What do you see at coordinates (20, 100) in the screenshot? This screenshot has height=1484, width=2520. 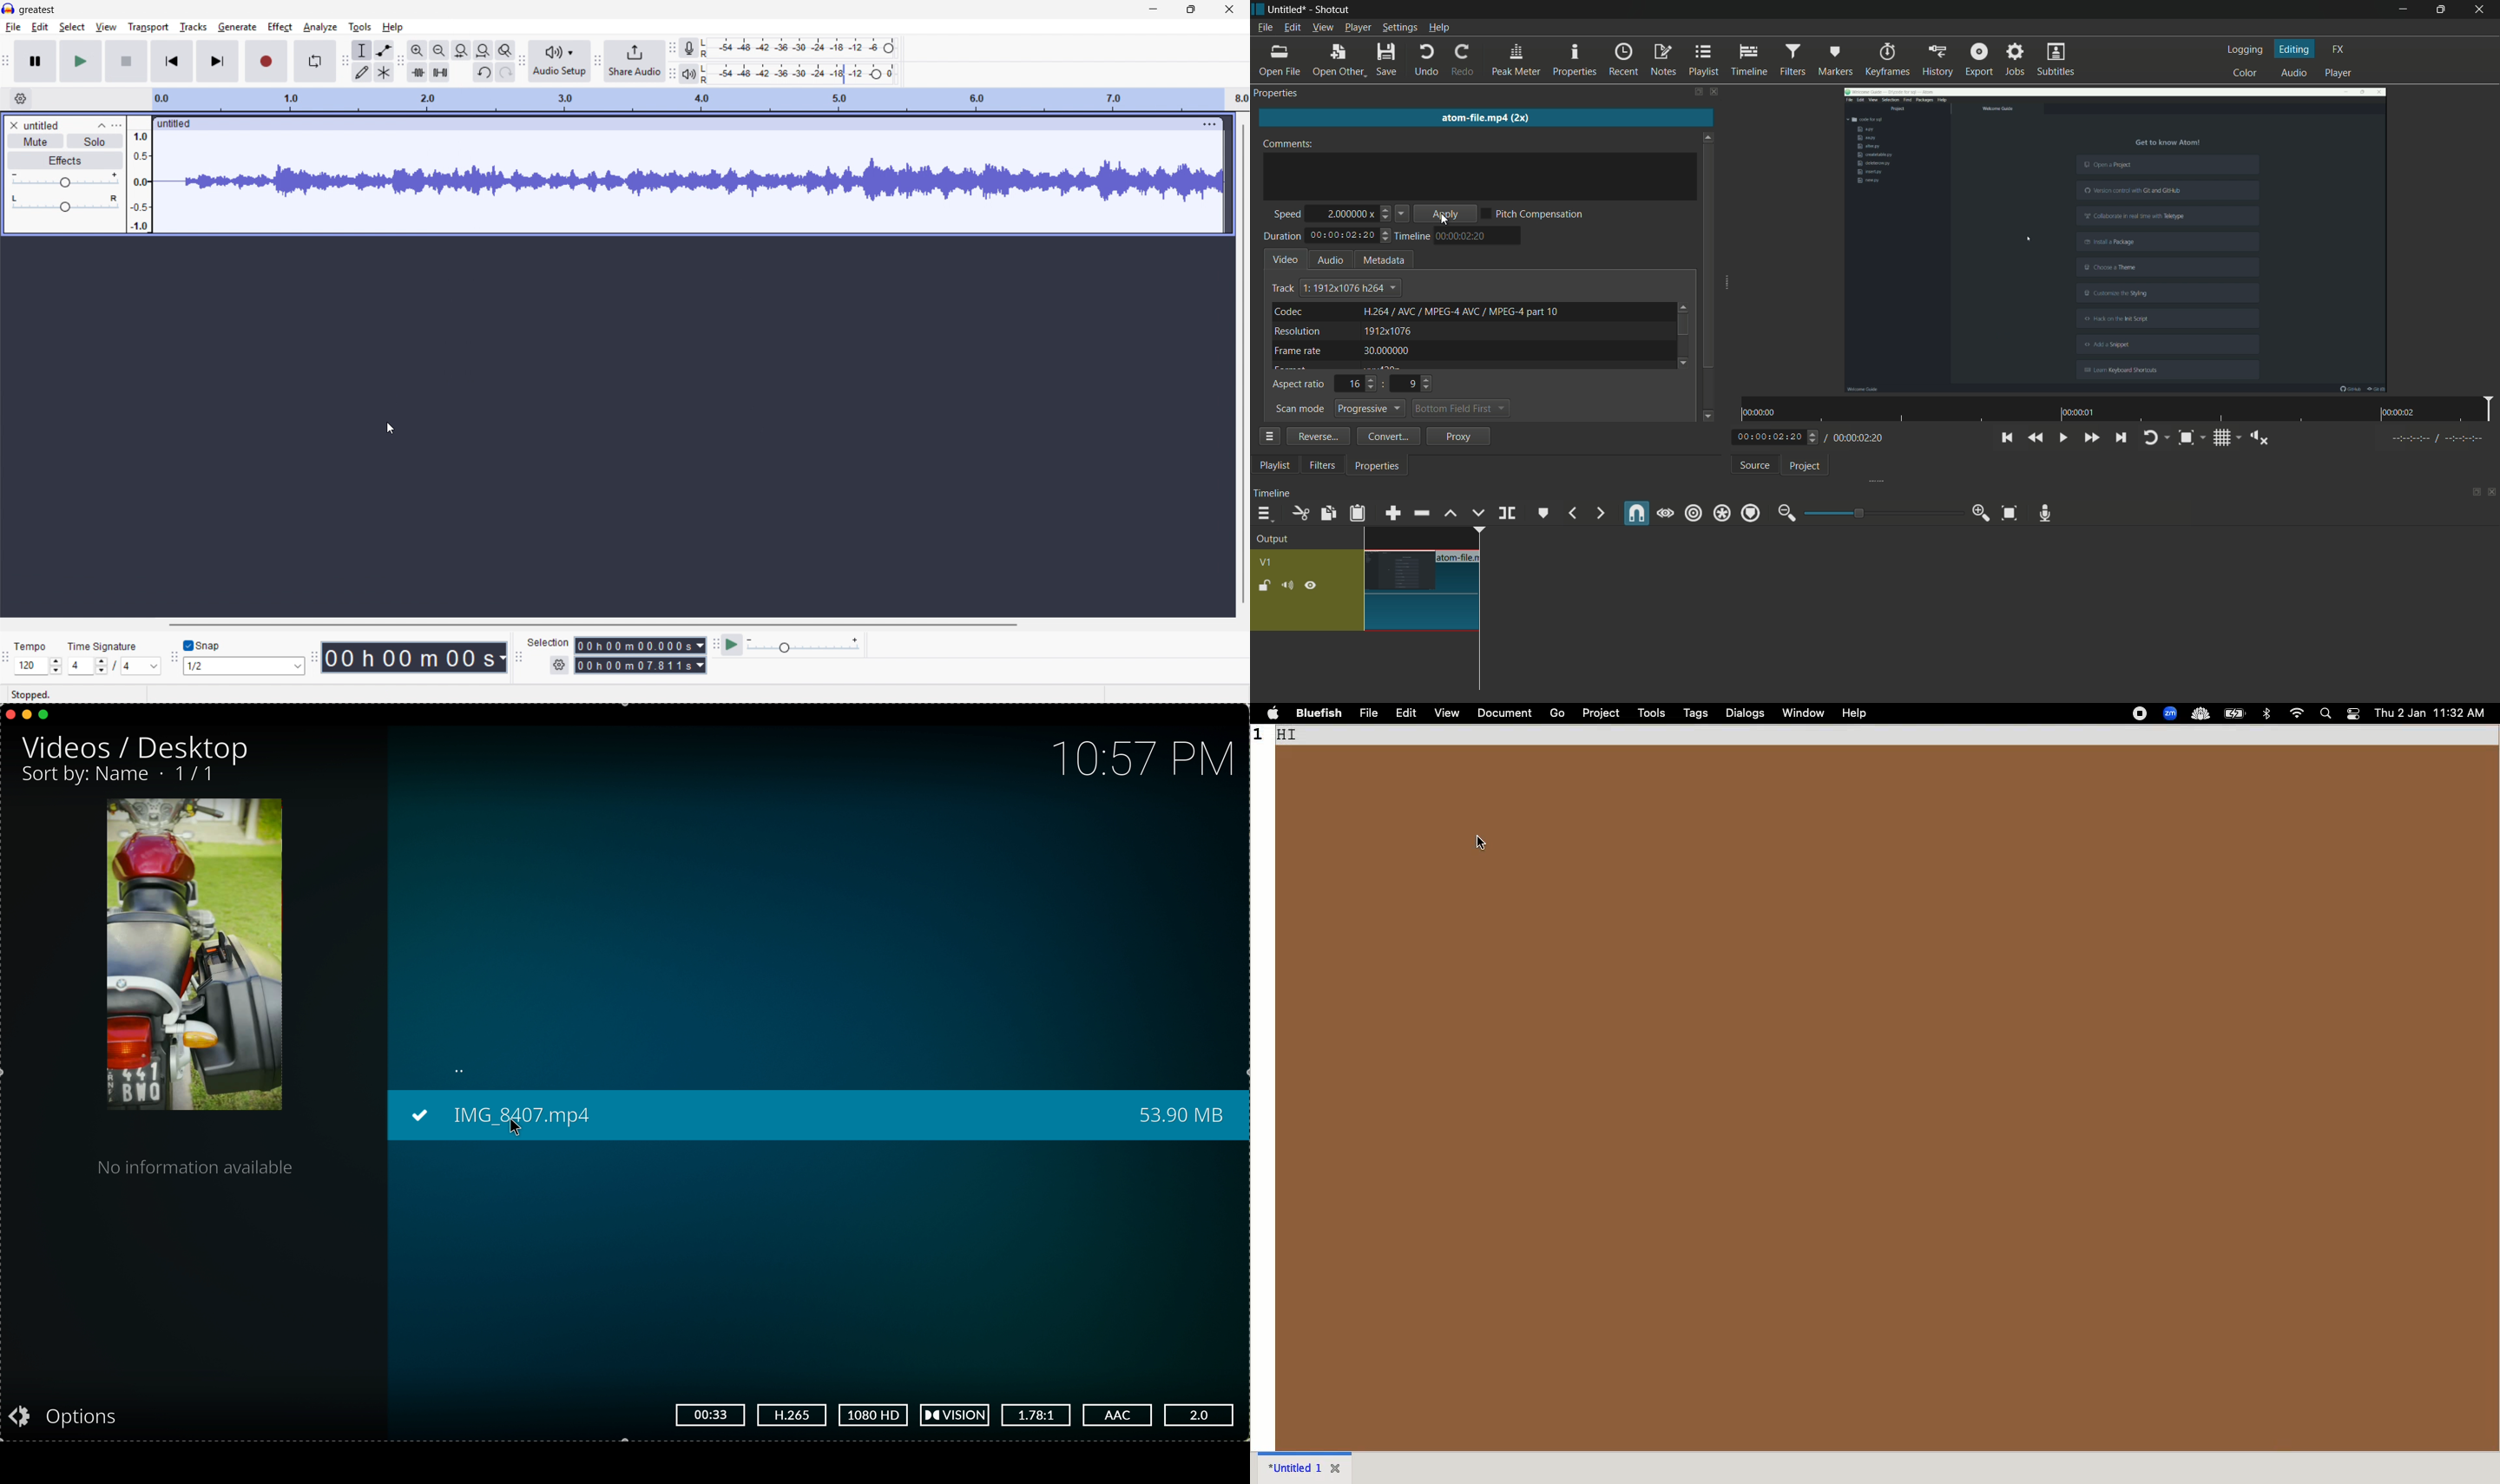 I see `timeline settings` at bounding box center [20, 100].